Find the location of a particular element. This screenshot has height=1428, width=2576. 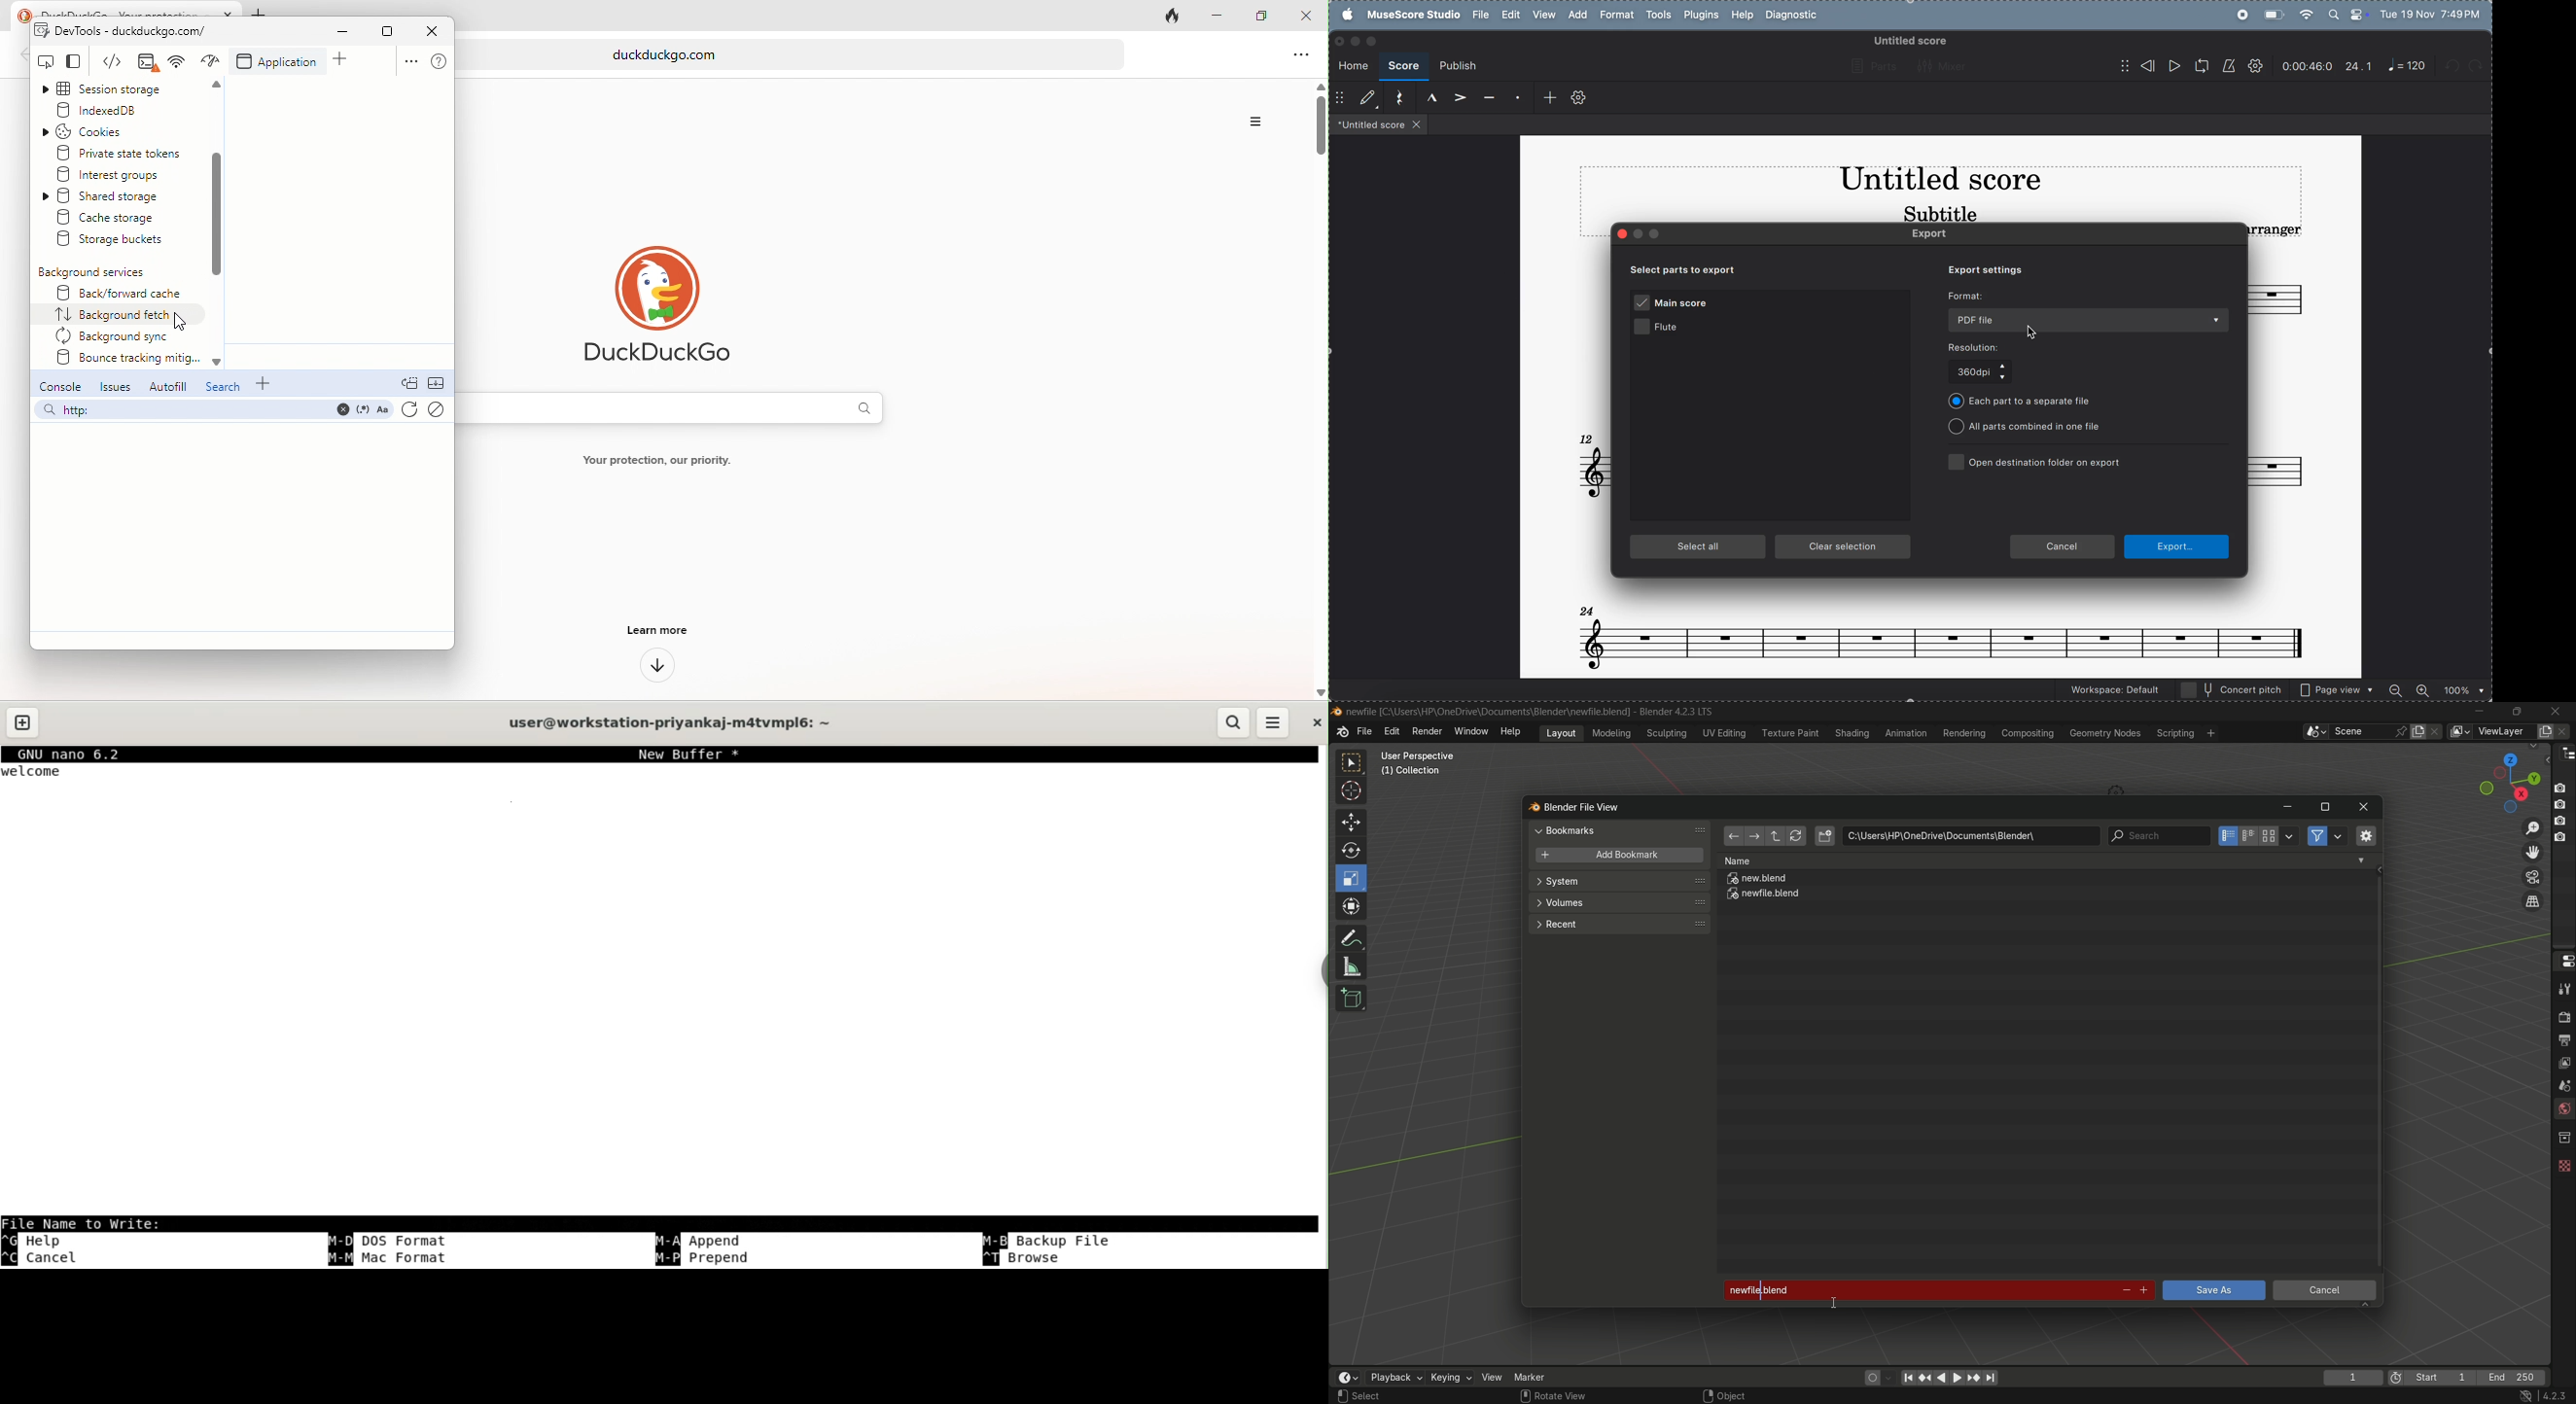

view is located at coordinates (1492, 1377).